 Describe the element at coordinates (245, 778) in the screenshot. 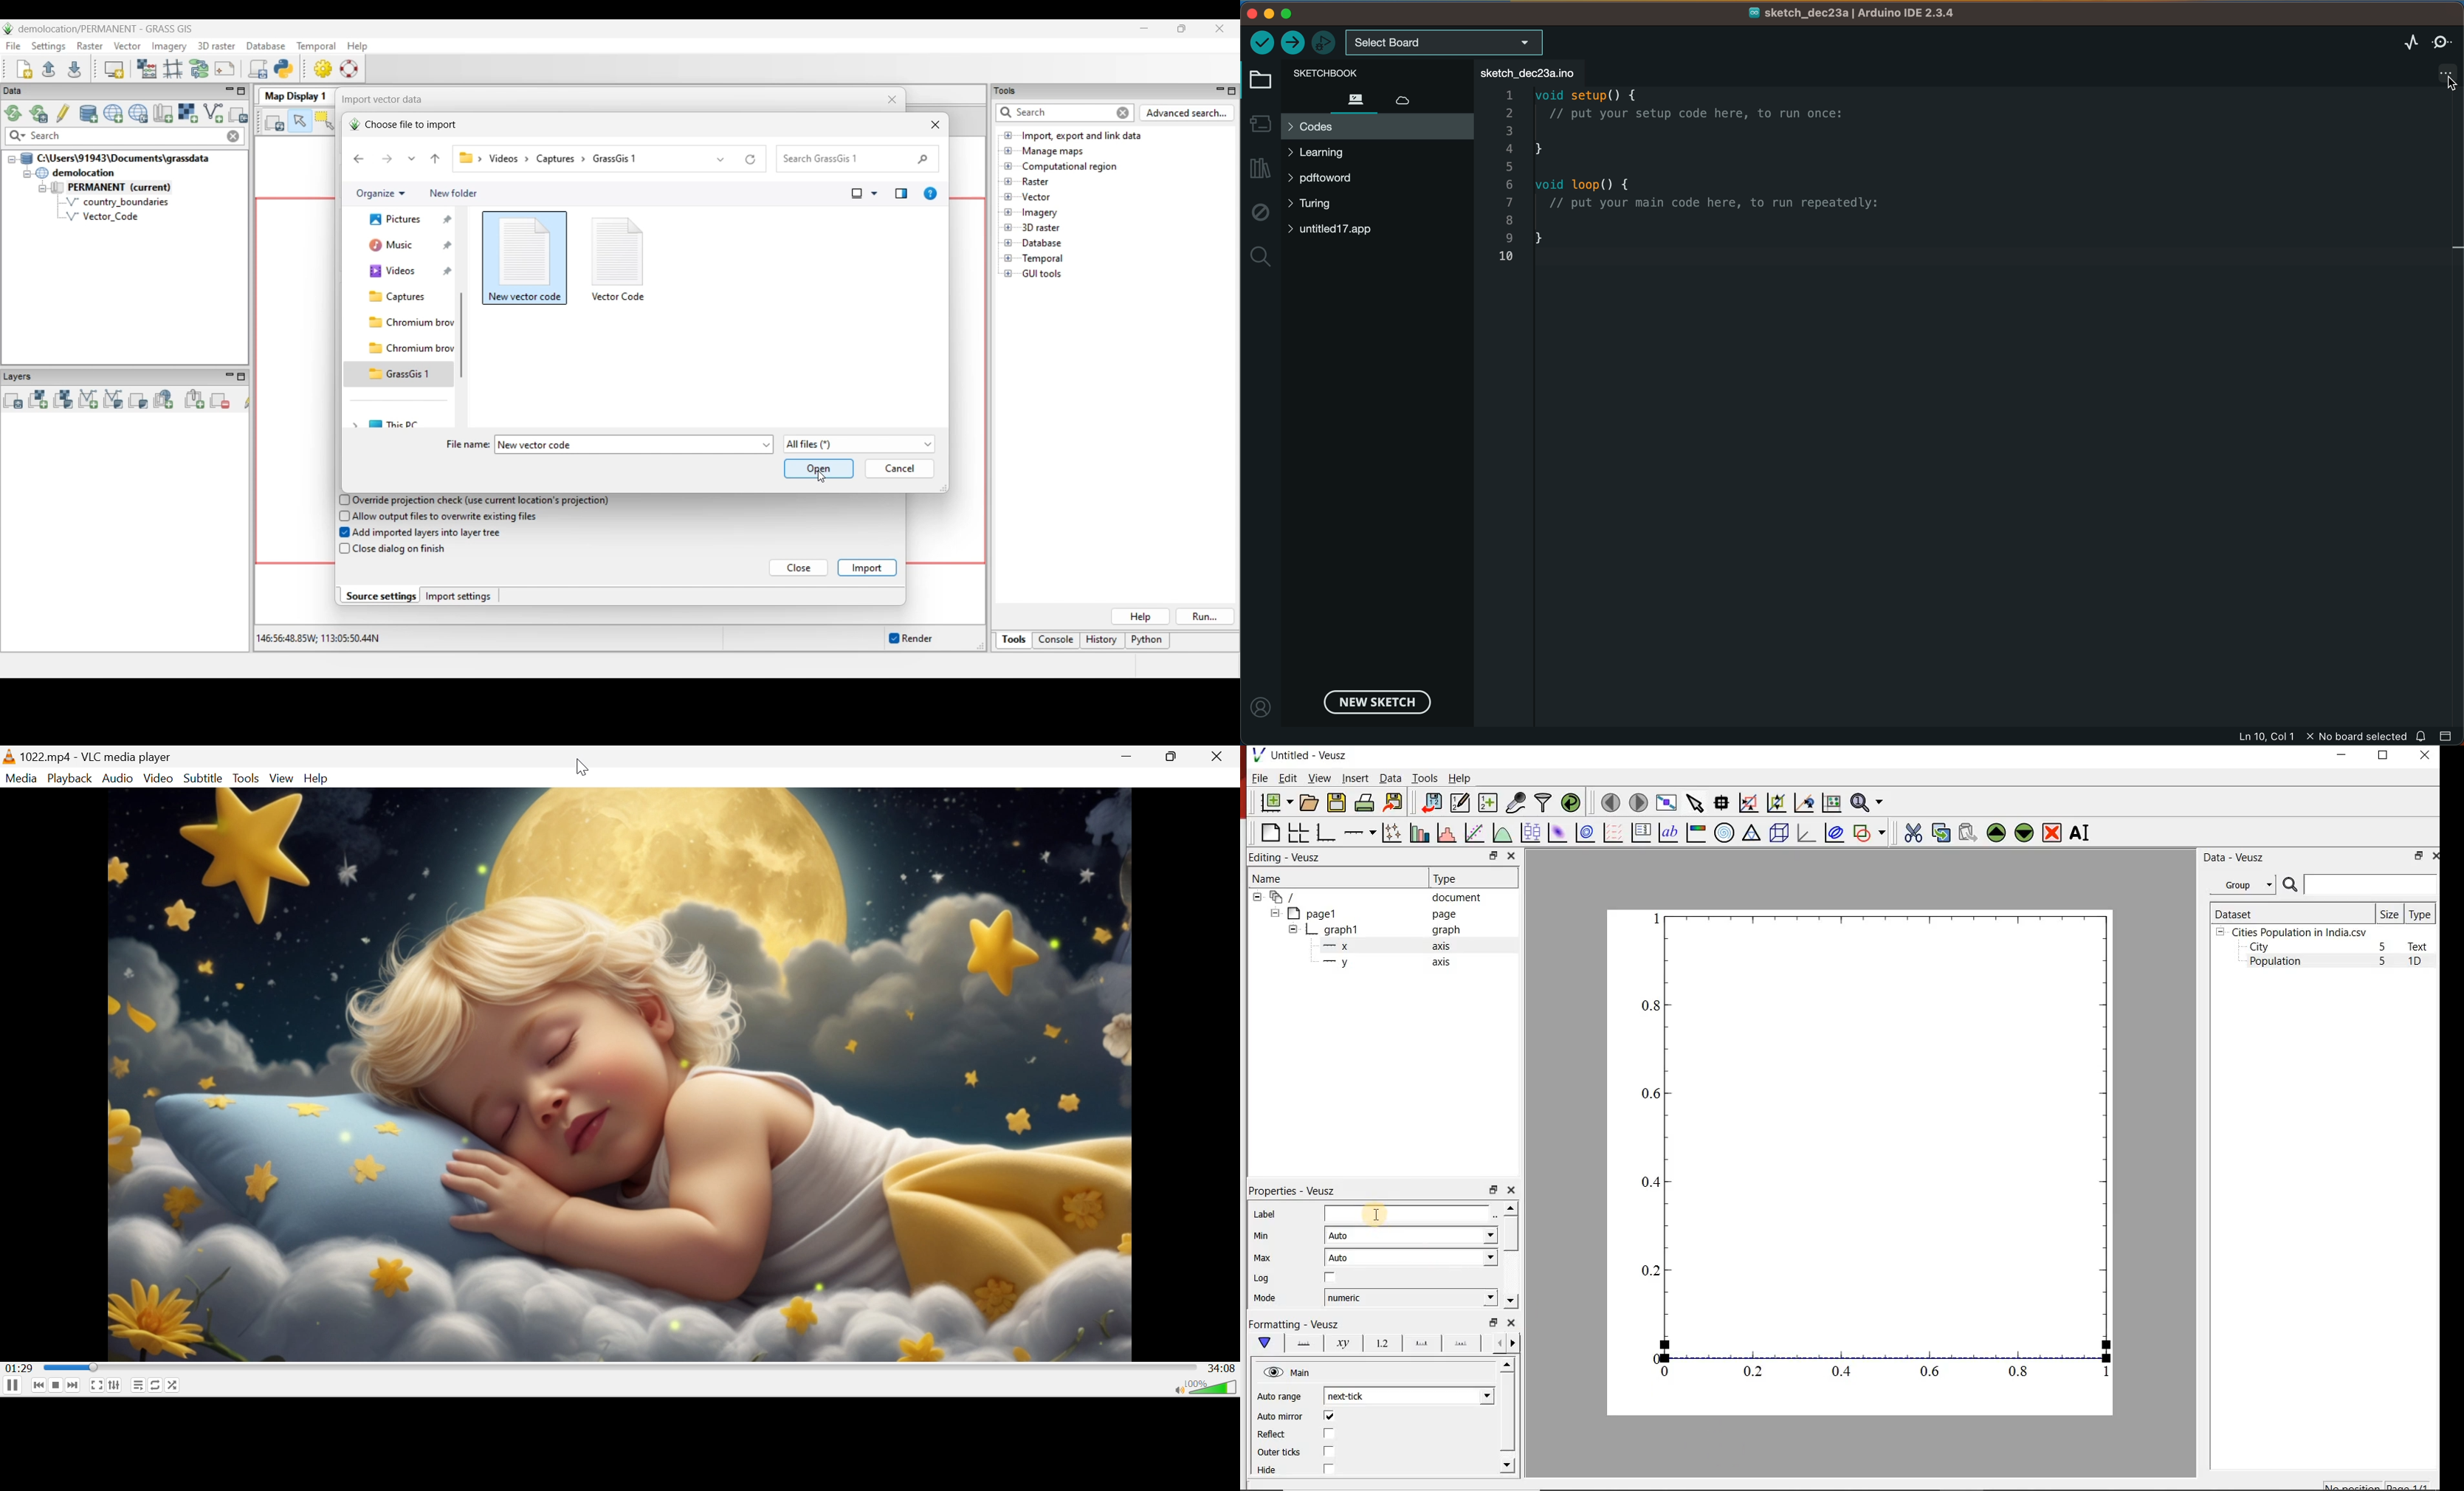

I see `Tools` at that location.